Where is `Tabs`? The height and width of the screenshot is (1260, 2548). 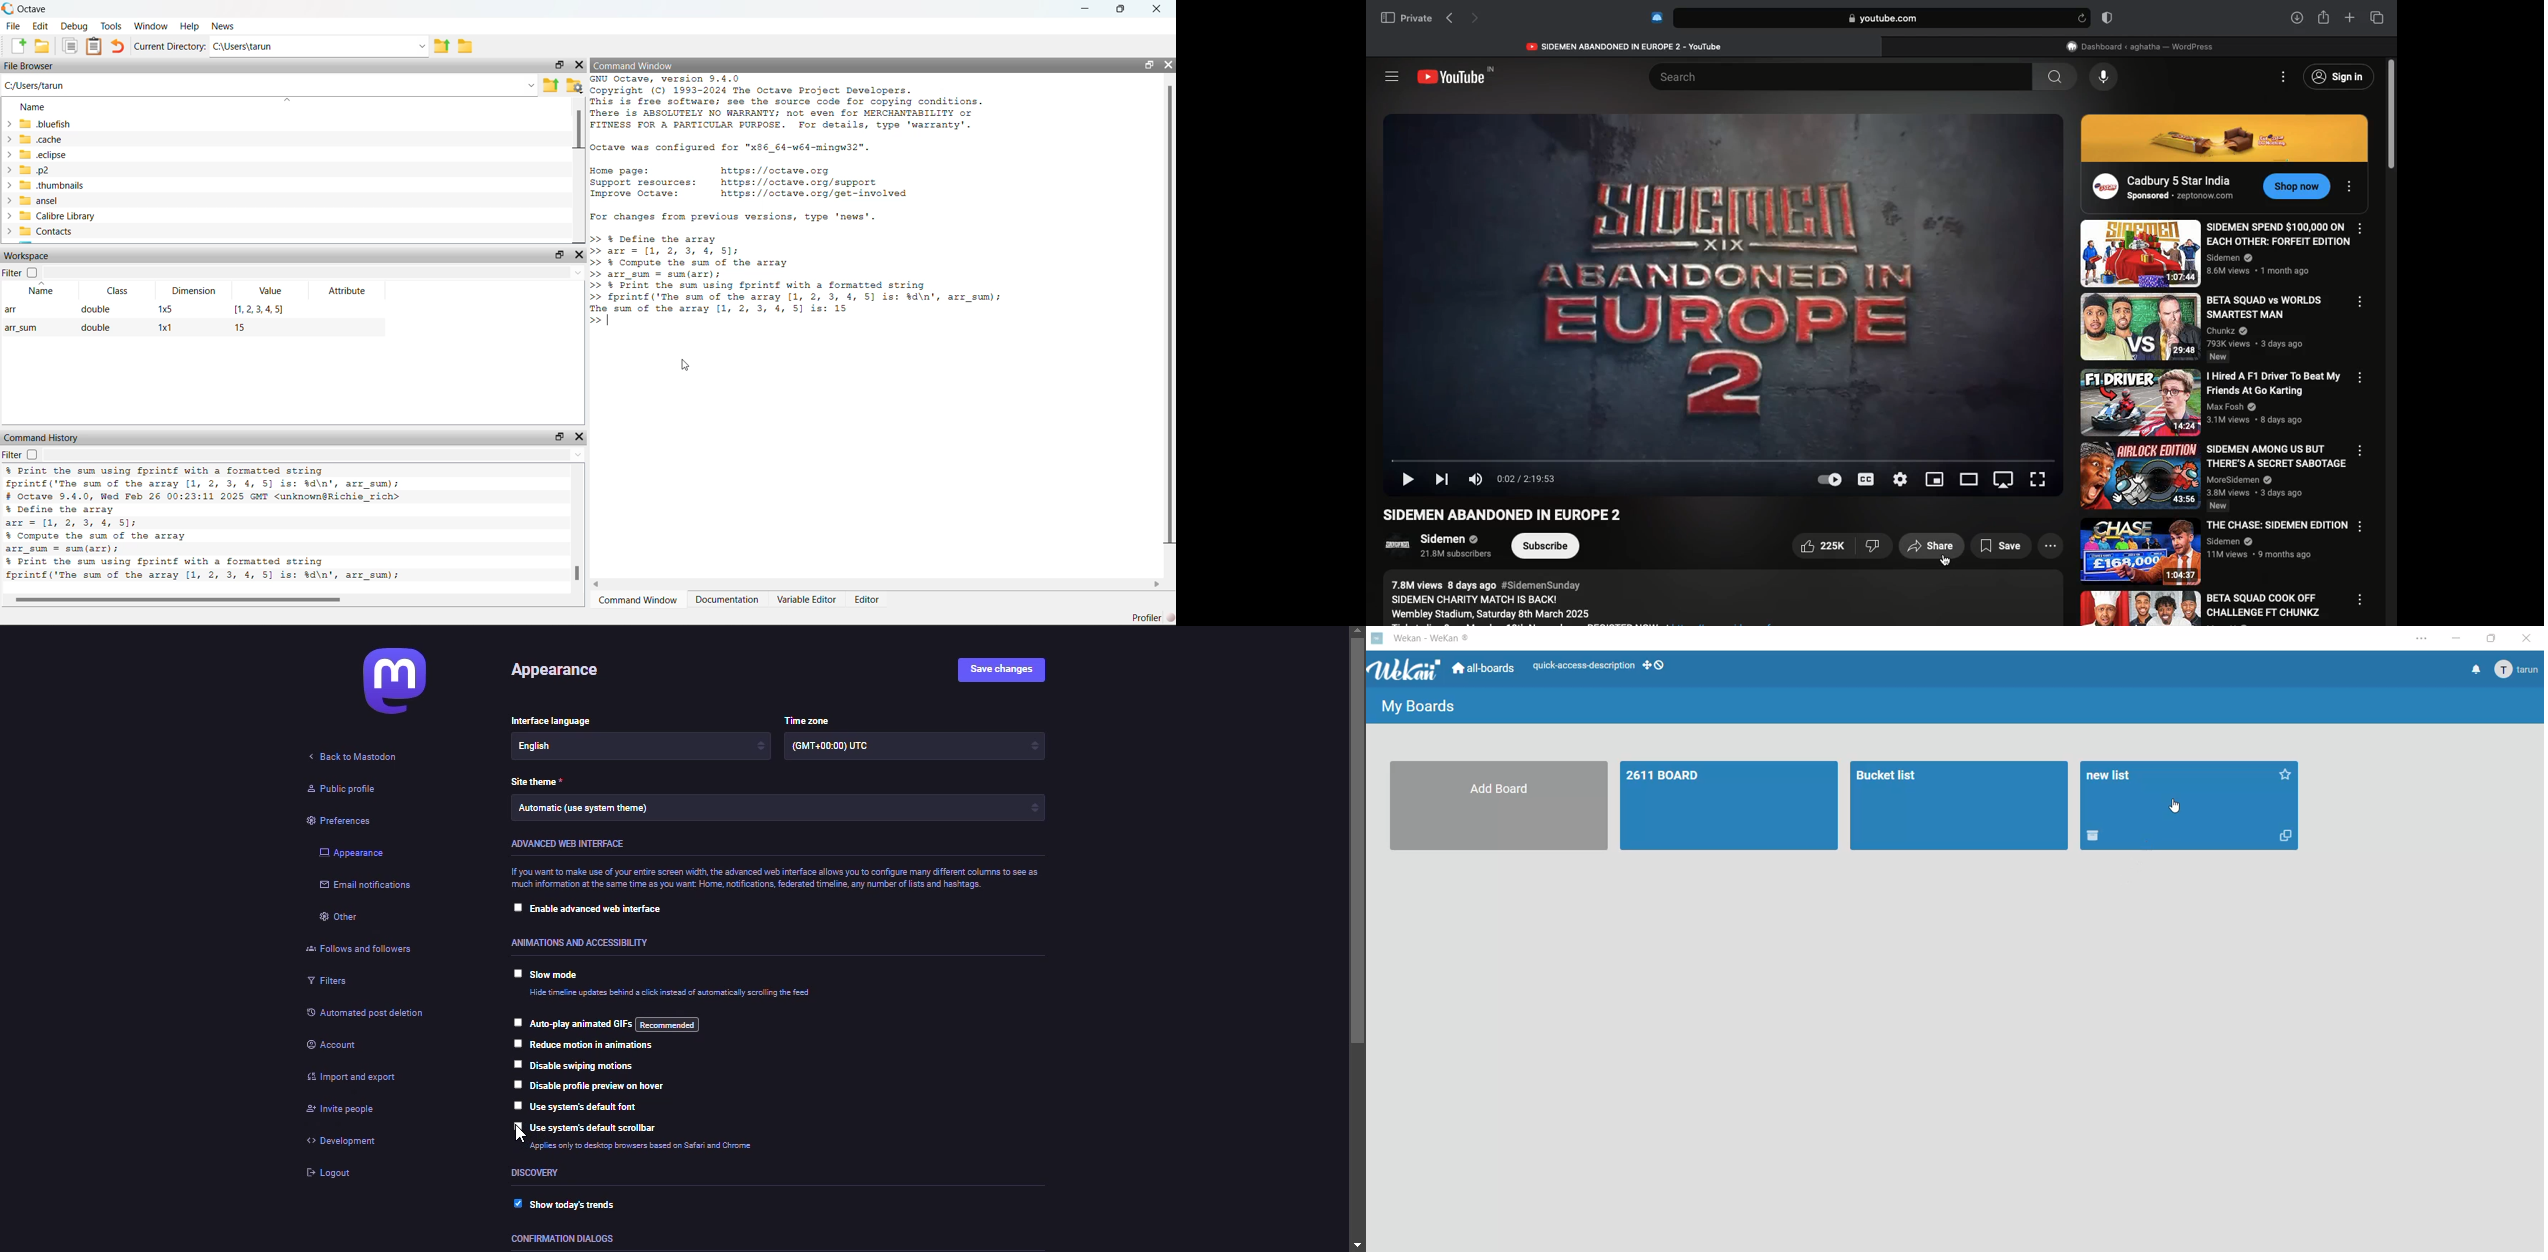 Tabs is located at coordinates (2377, 17).